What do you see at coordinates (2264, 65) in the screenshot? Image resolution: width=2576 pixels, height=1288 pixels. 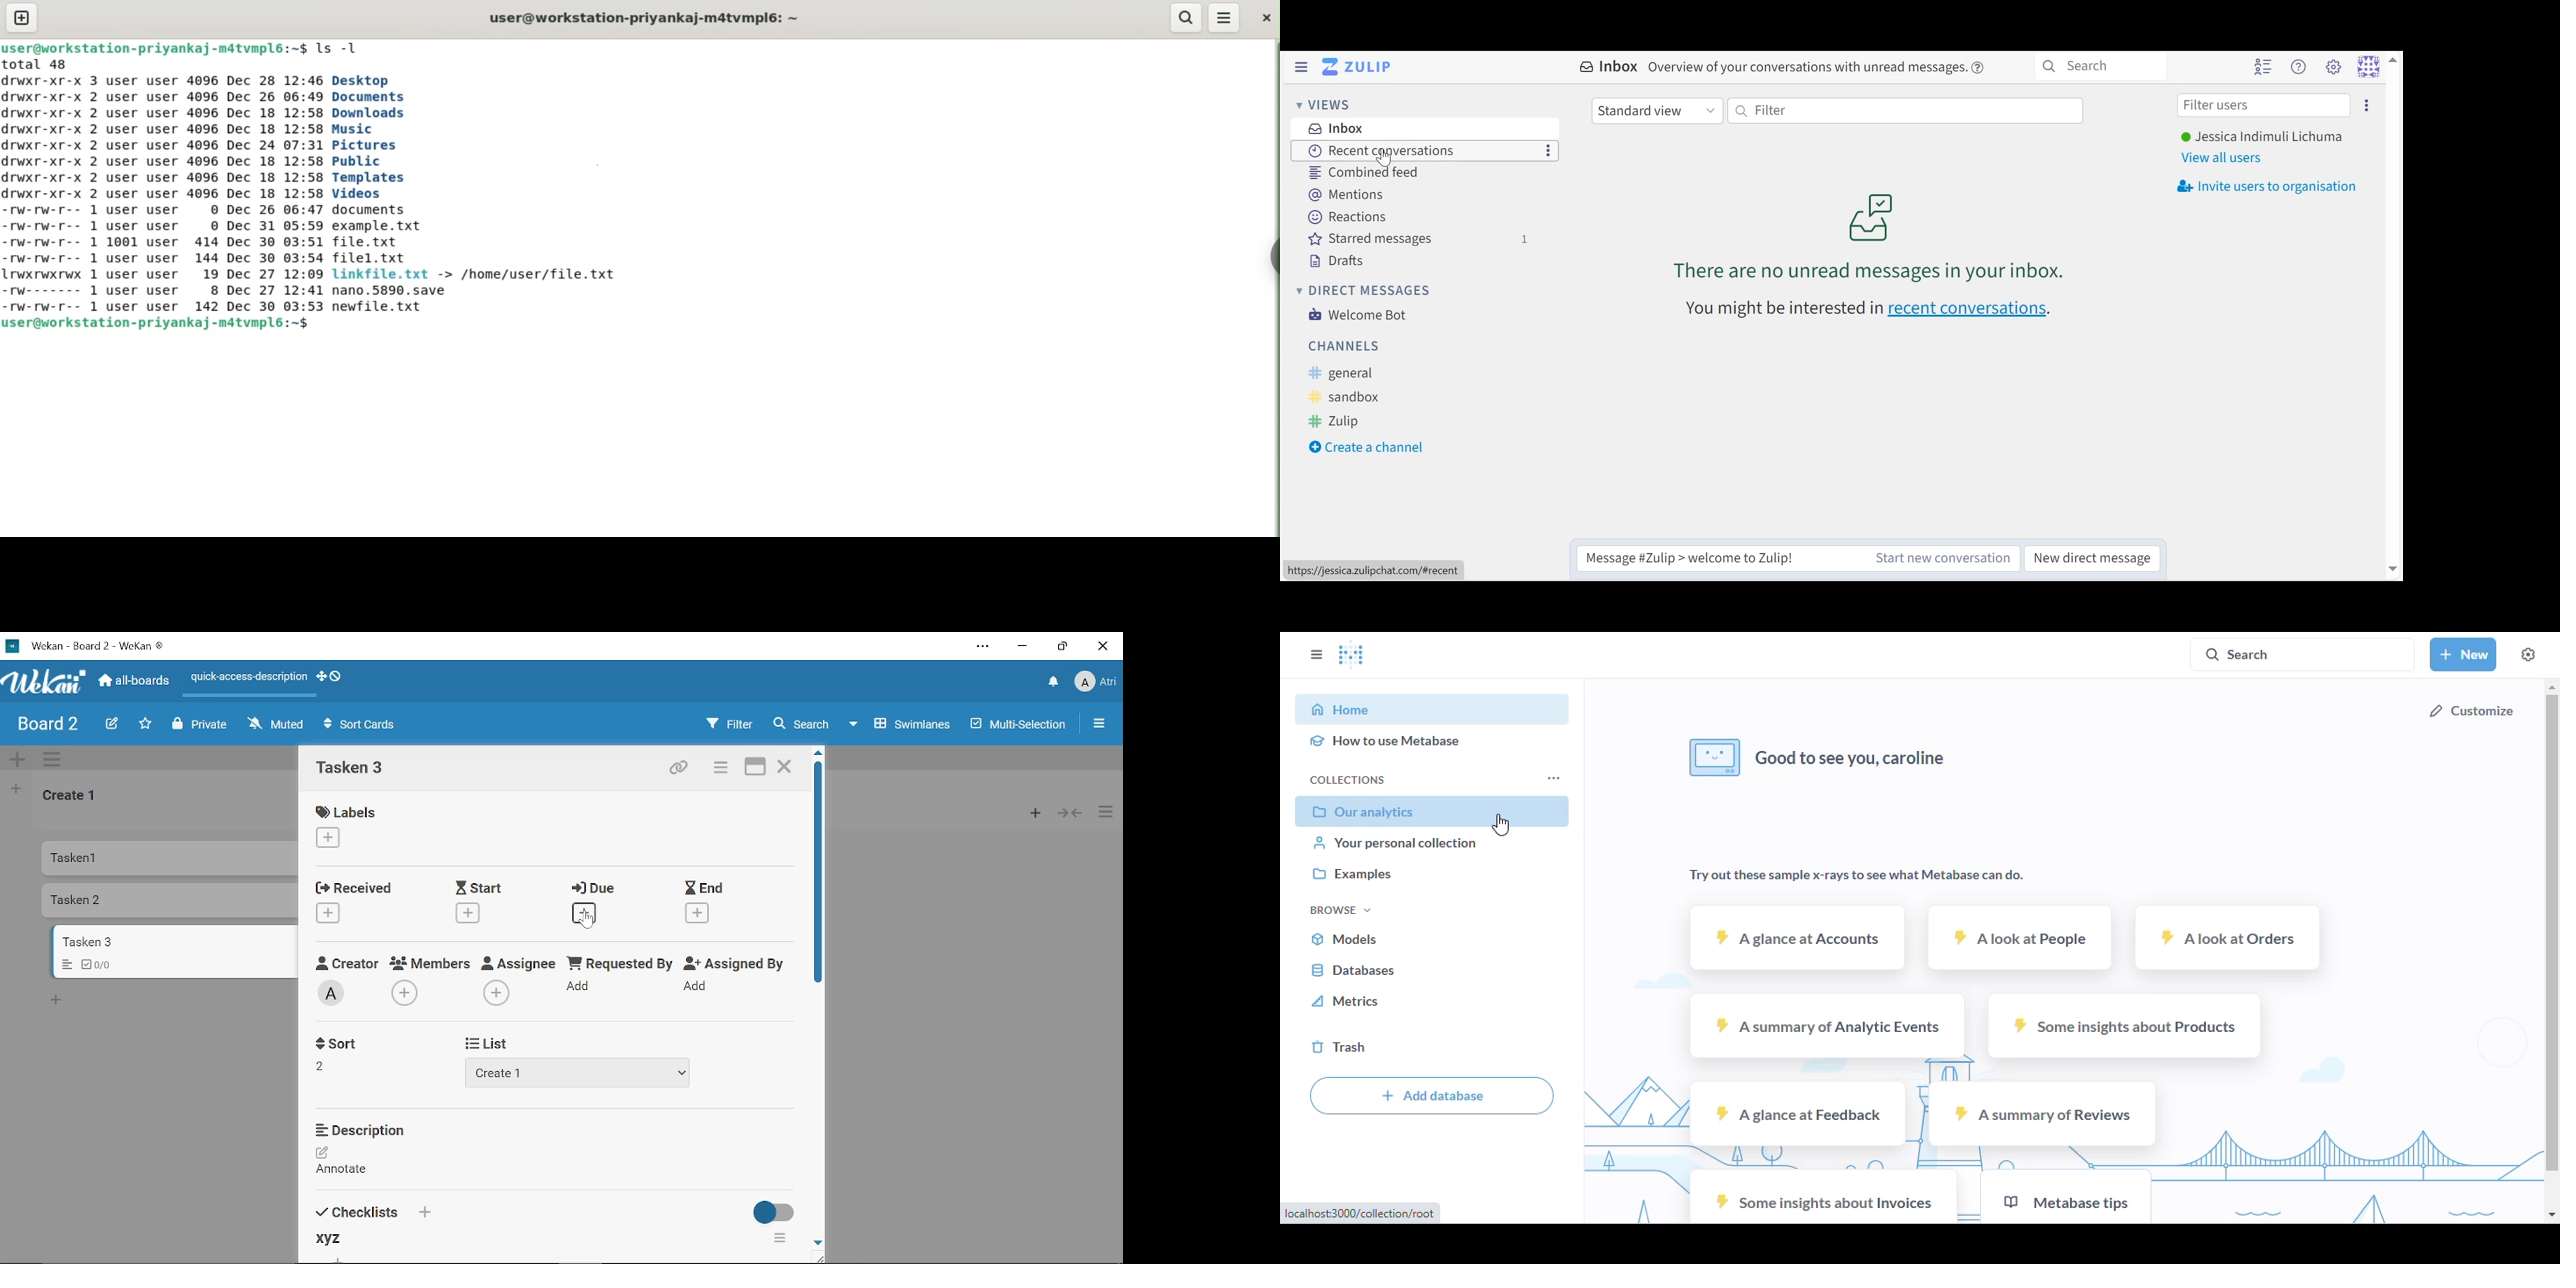 I see `Hide user list` at bounding box center [2264, 65].